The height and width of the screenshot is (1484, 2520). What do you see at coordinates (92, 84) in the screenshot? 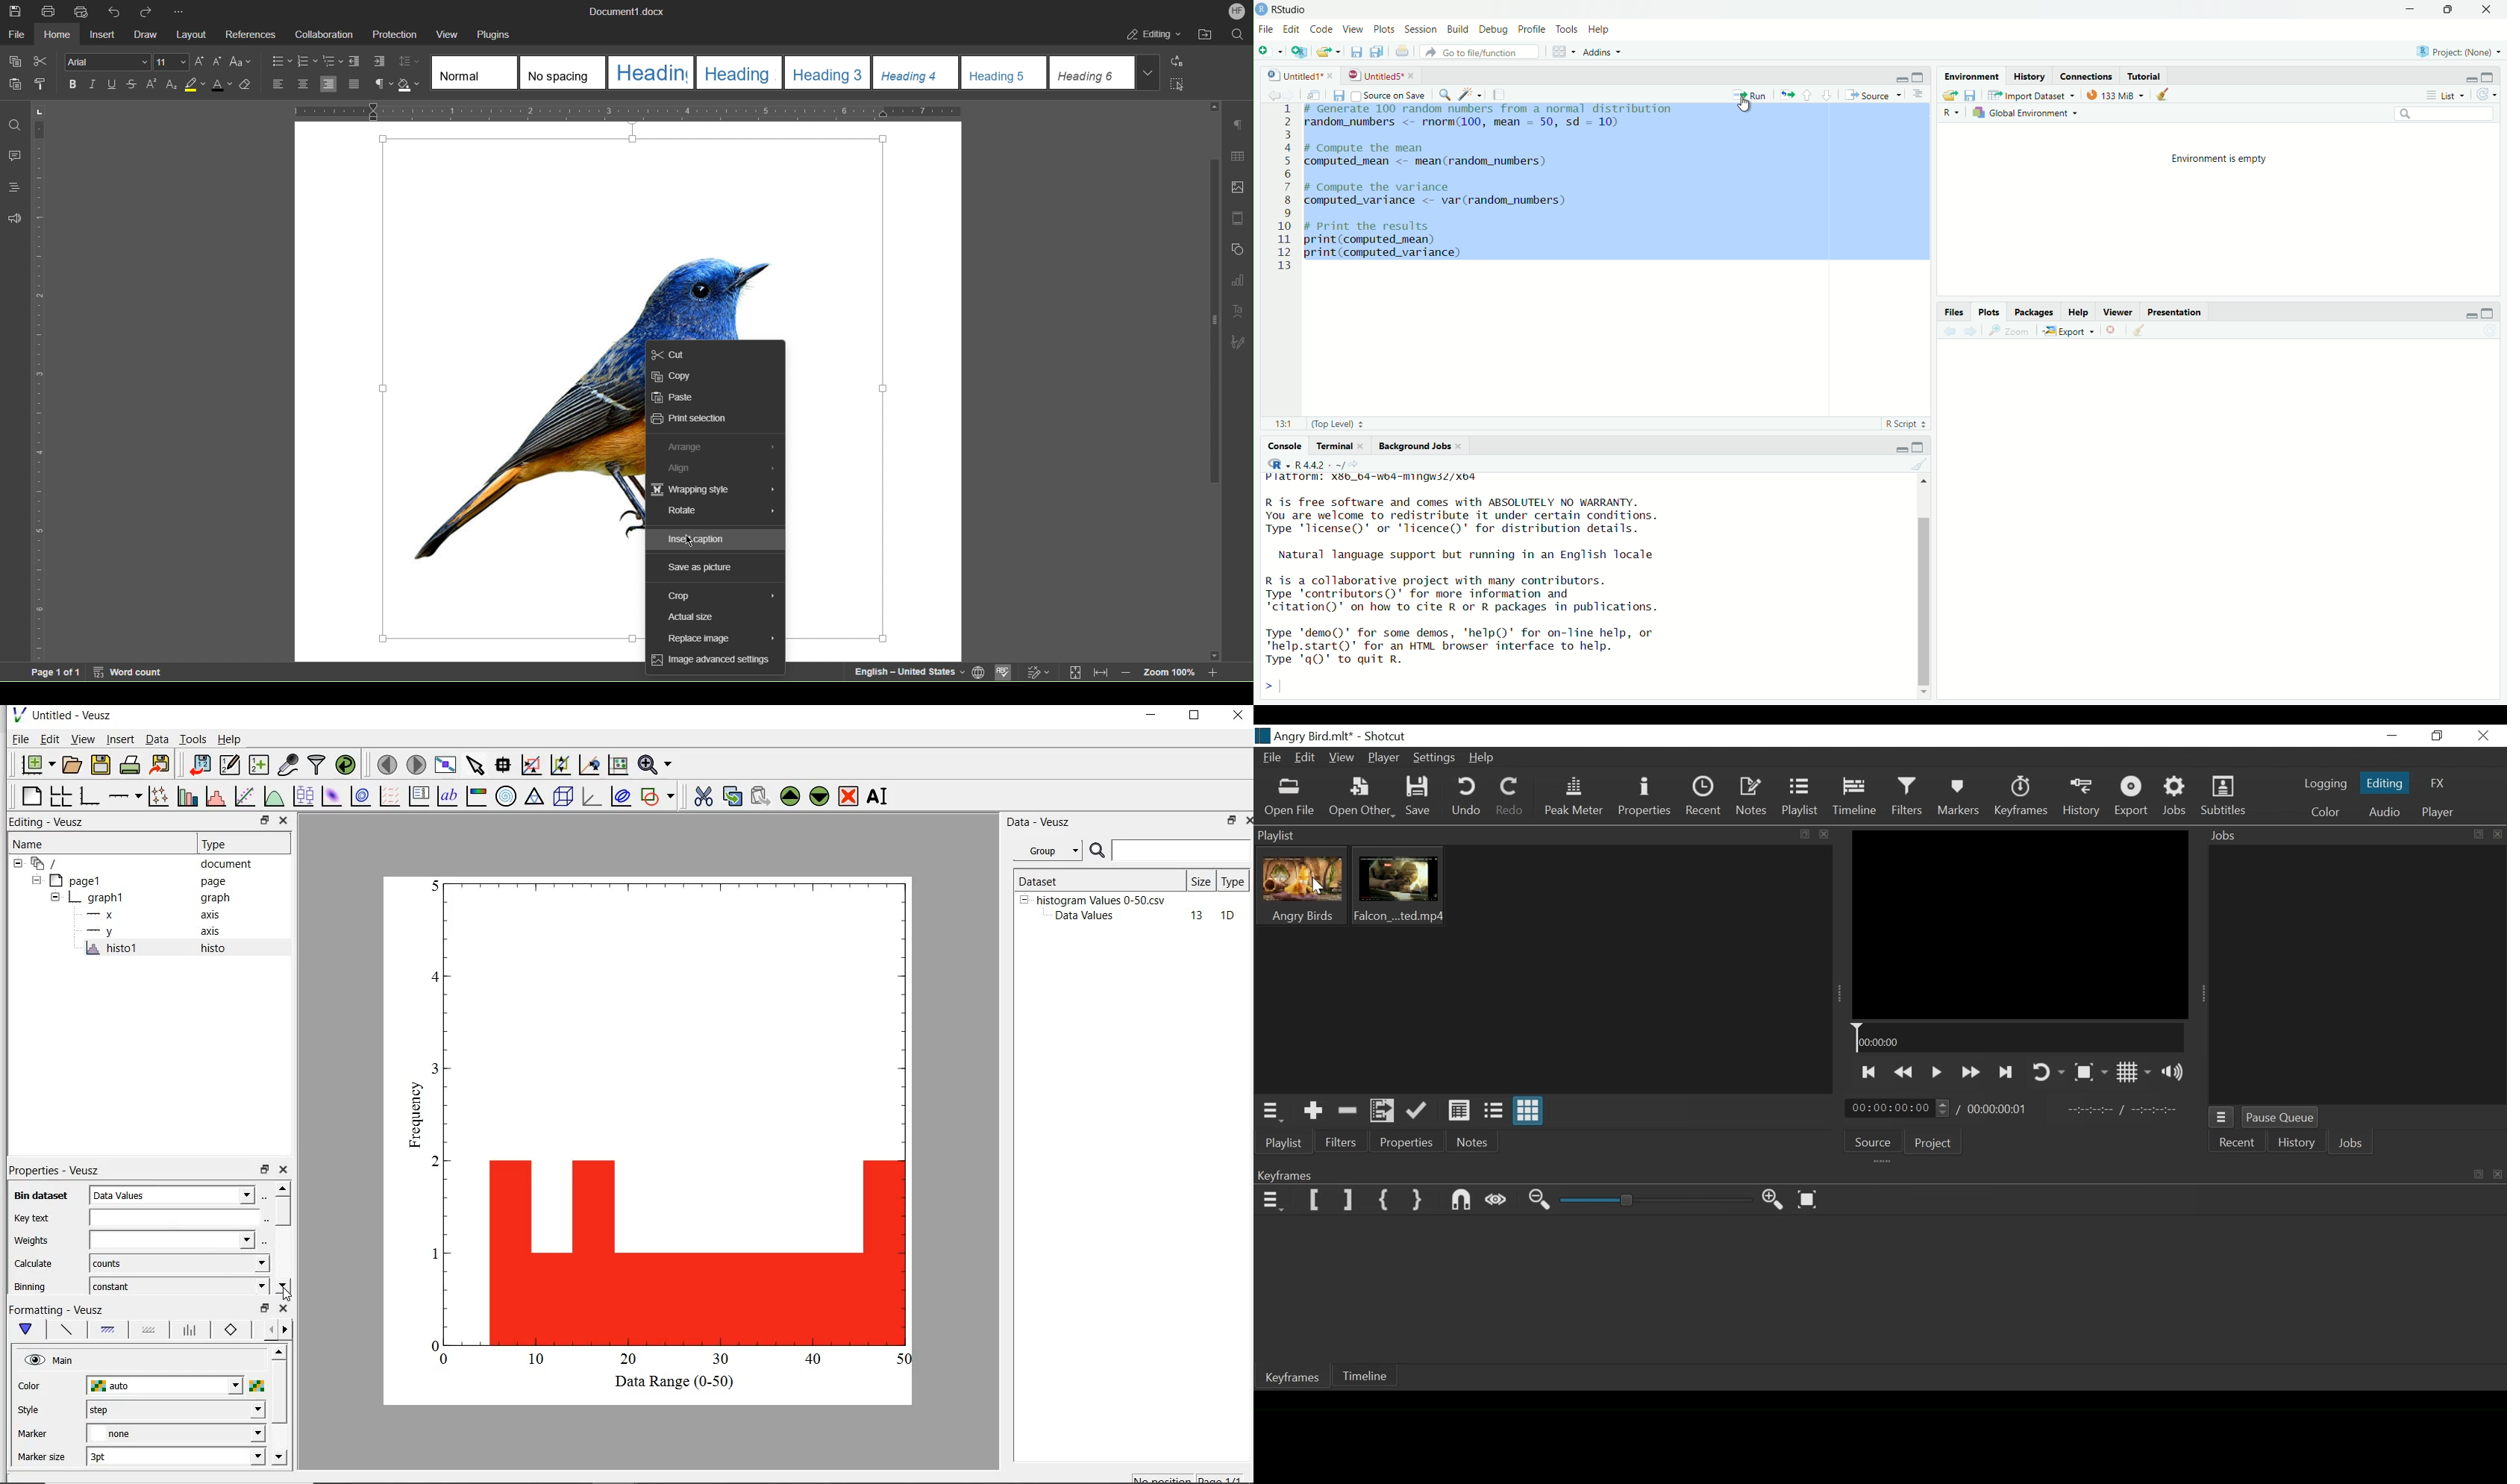
I see `Italic` at bounding box center [92, 84].